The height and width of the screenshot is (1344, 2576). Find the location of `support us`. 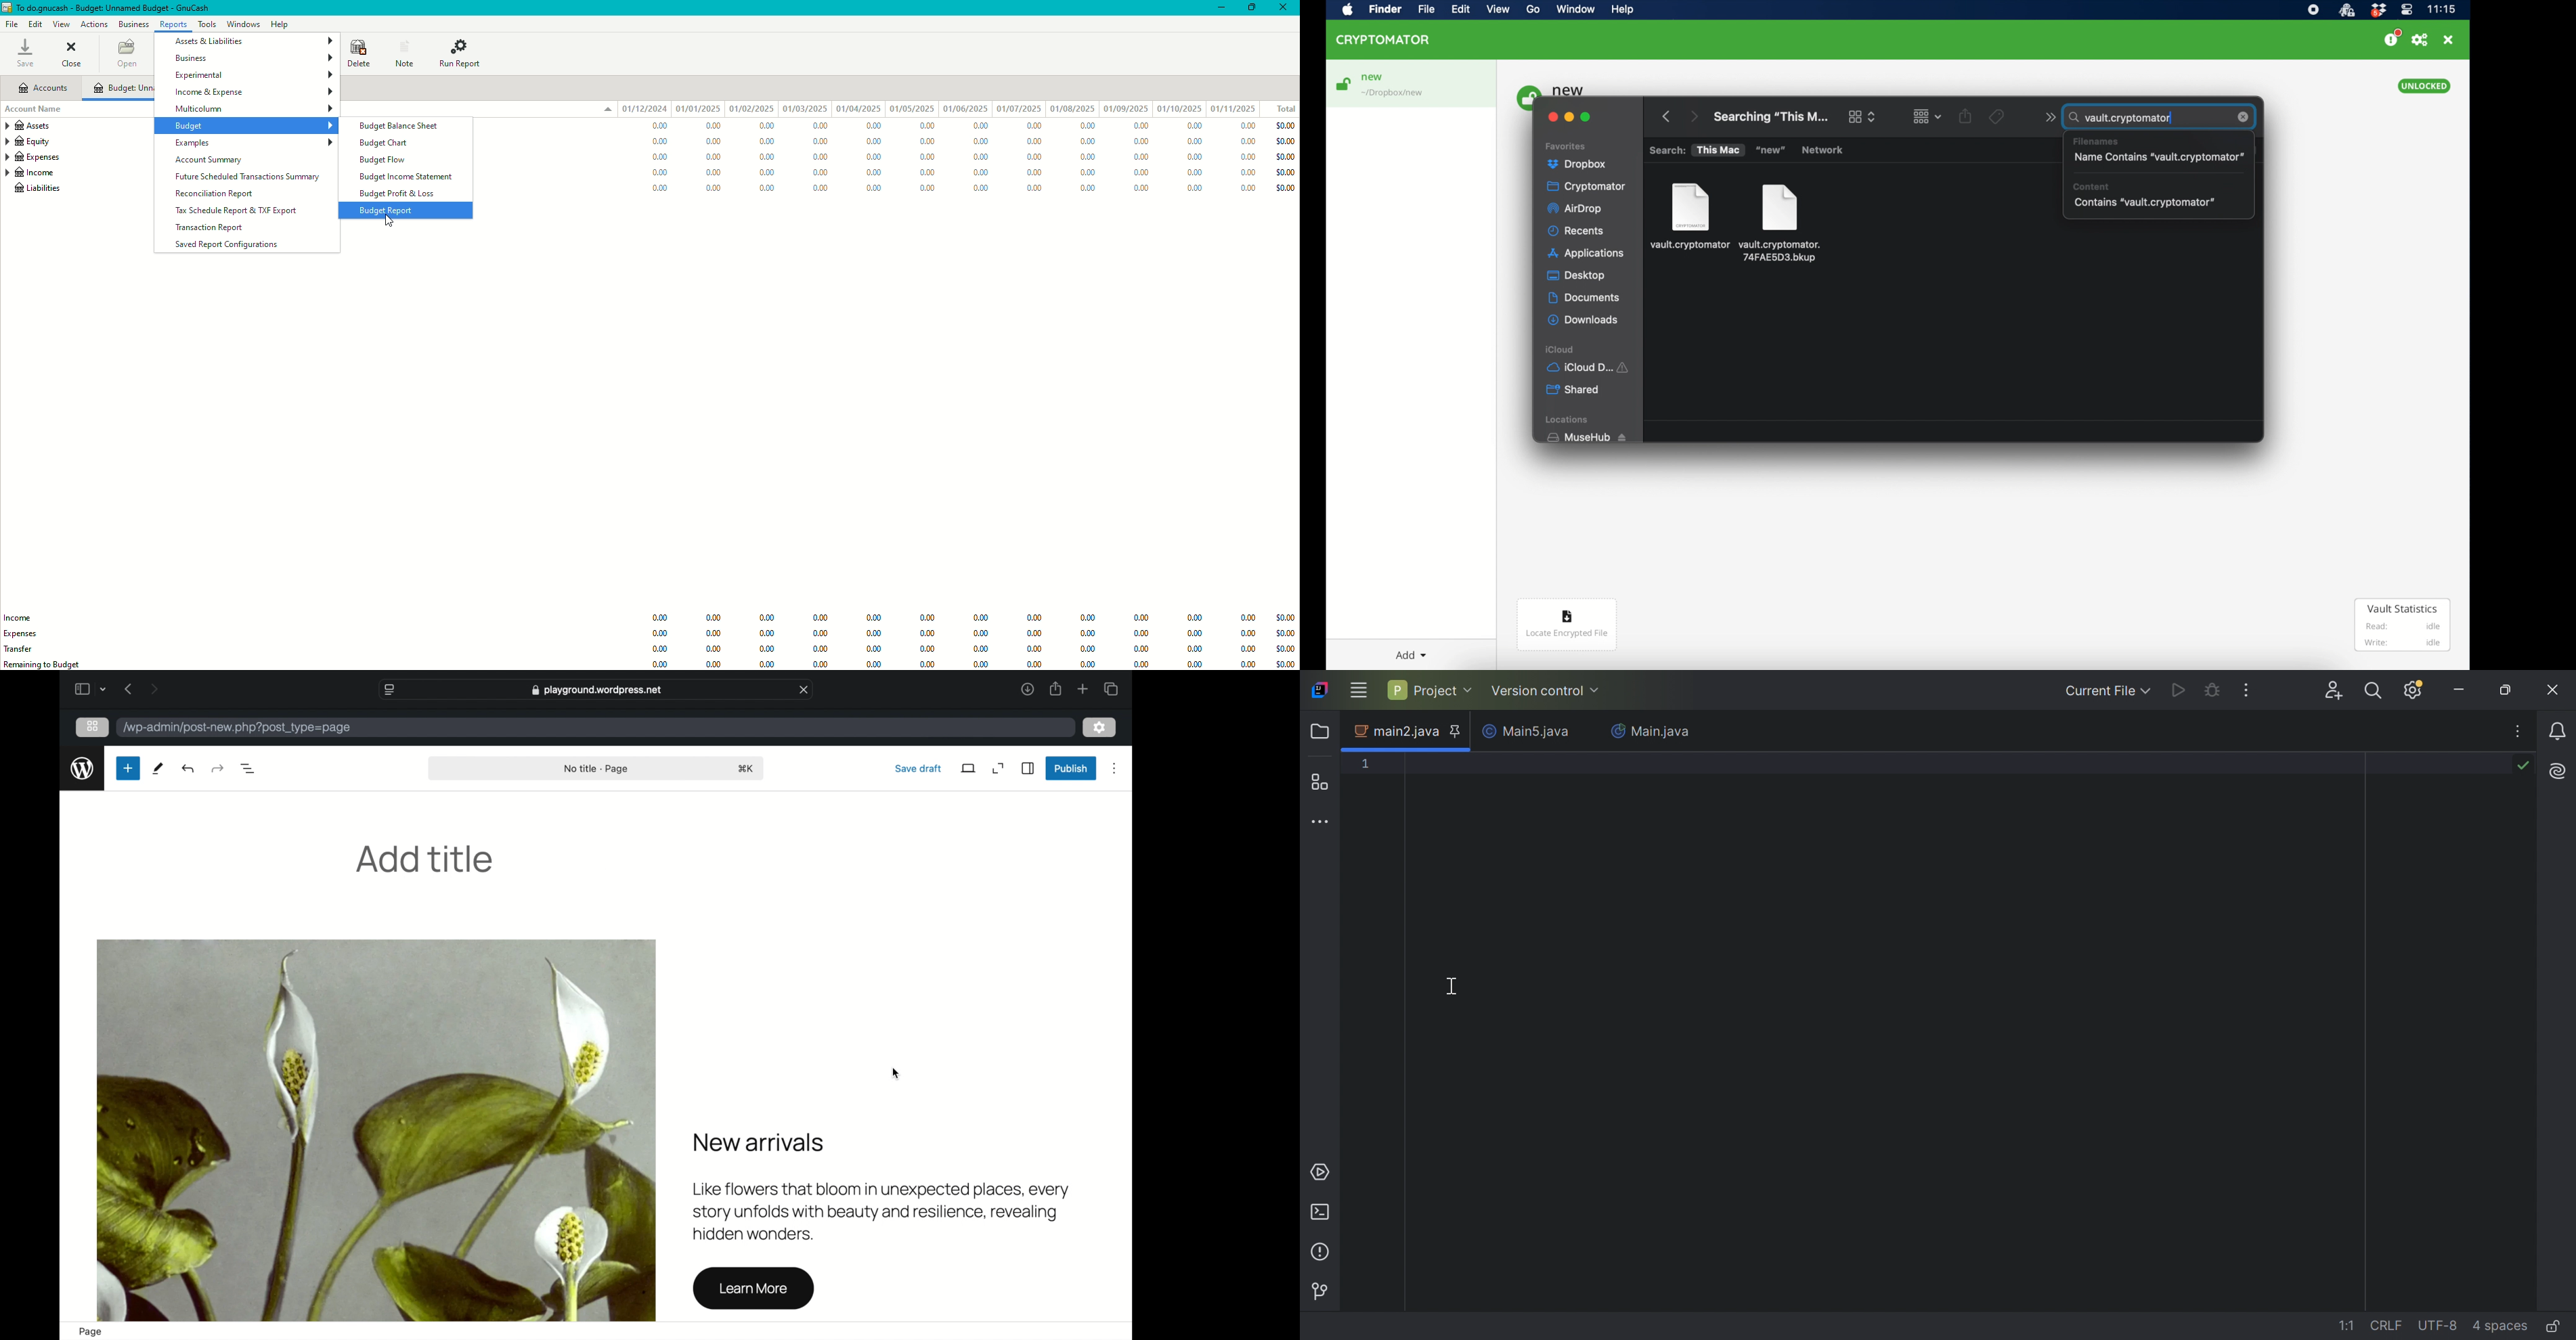

support us is located at coordinates (2392, 38).